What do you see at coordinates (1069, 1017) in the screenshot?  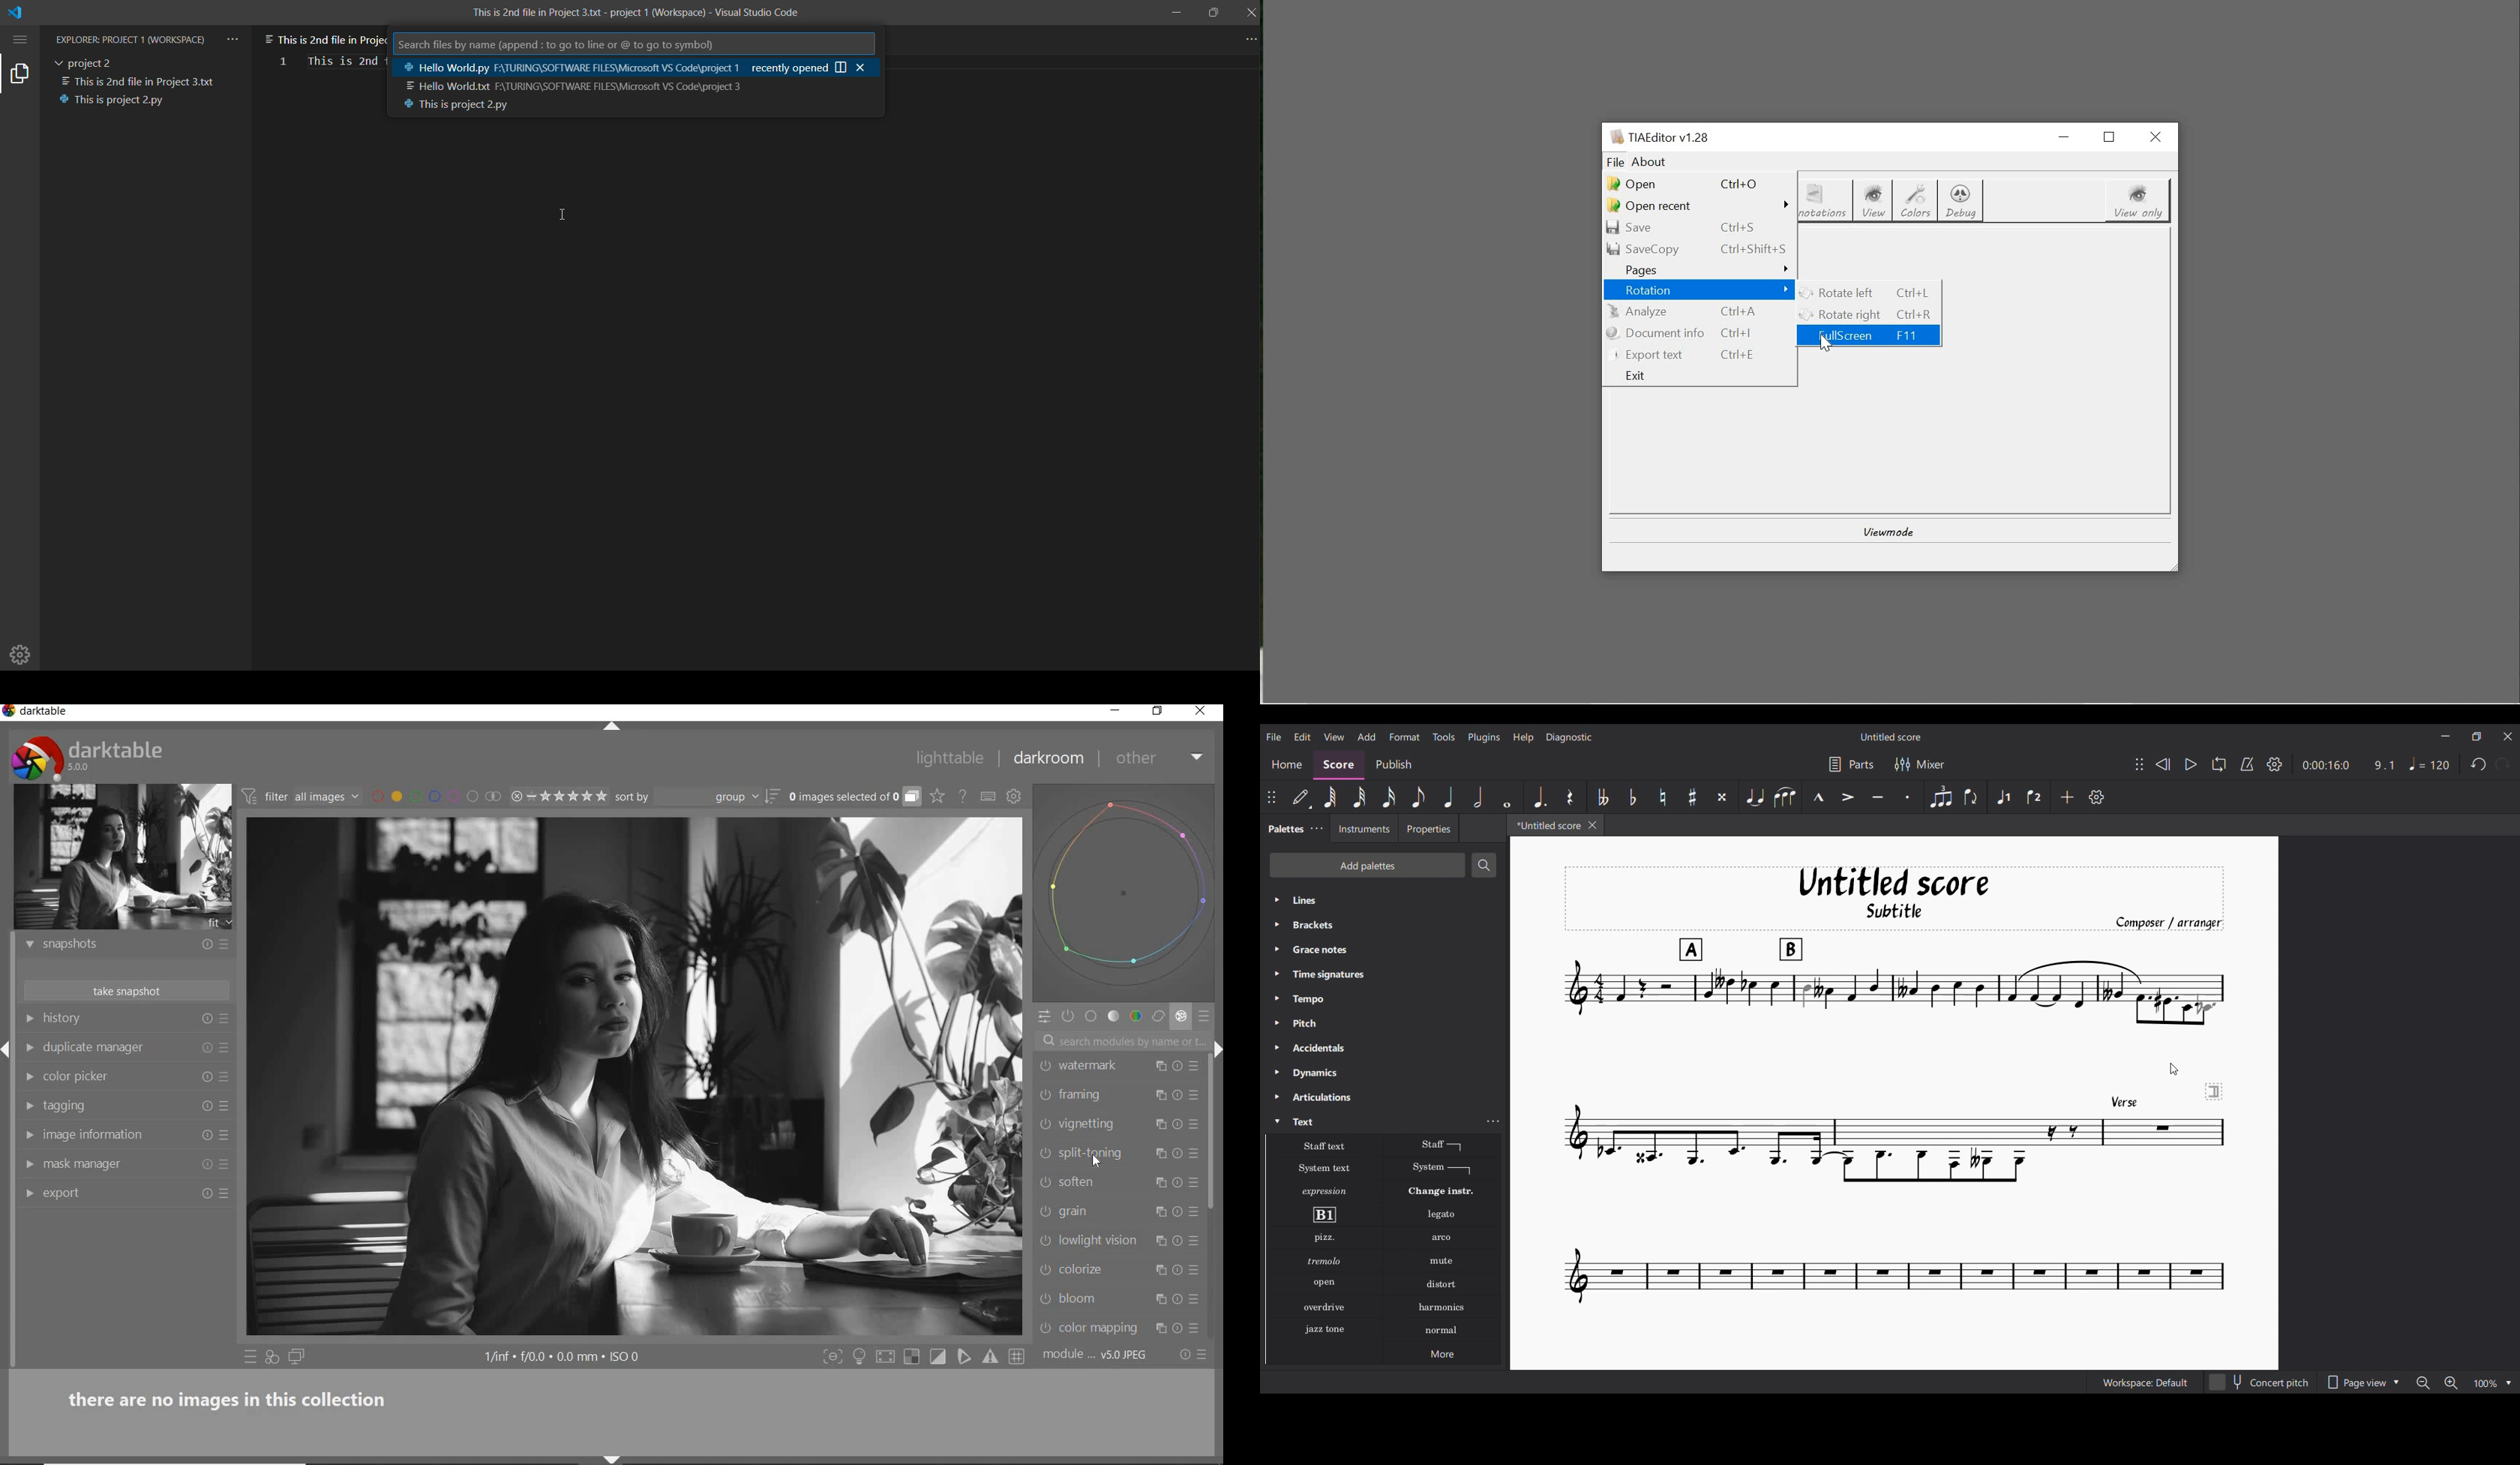 I see `show only active modules` at bounding box center [1069, 1017].